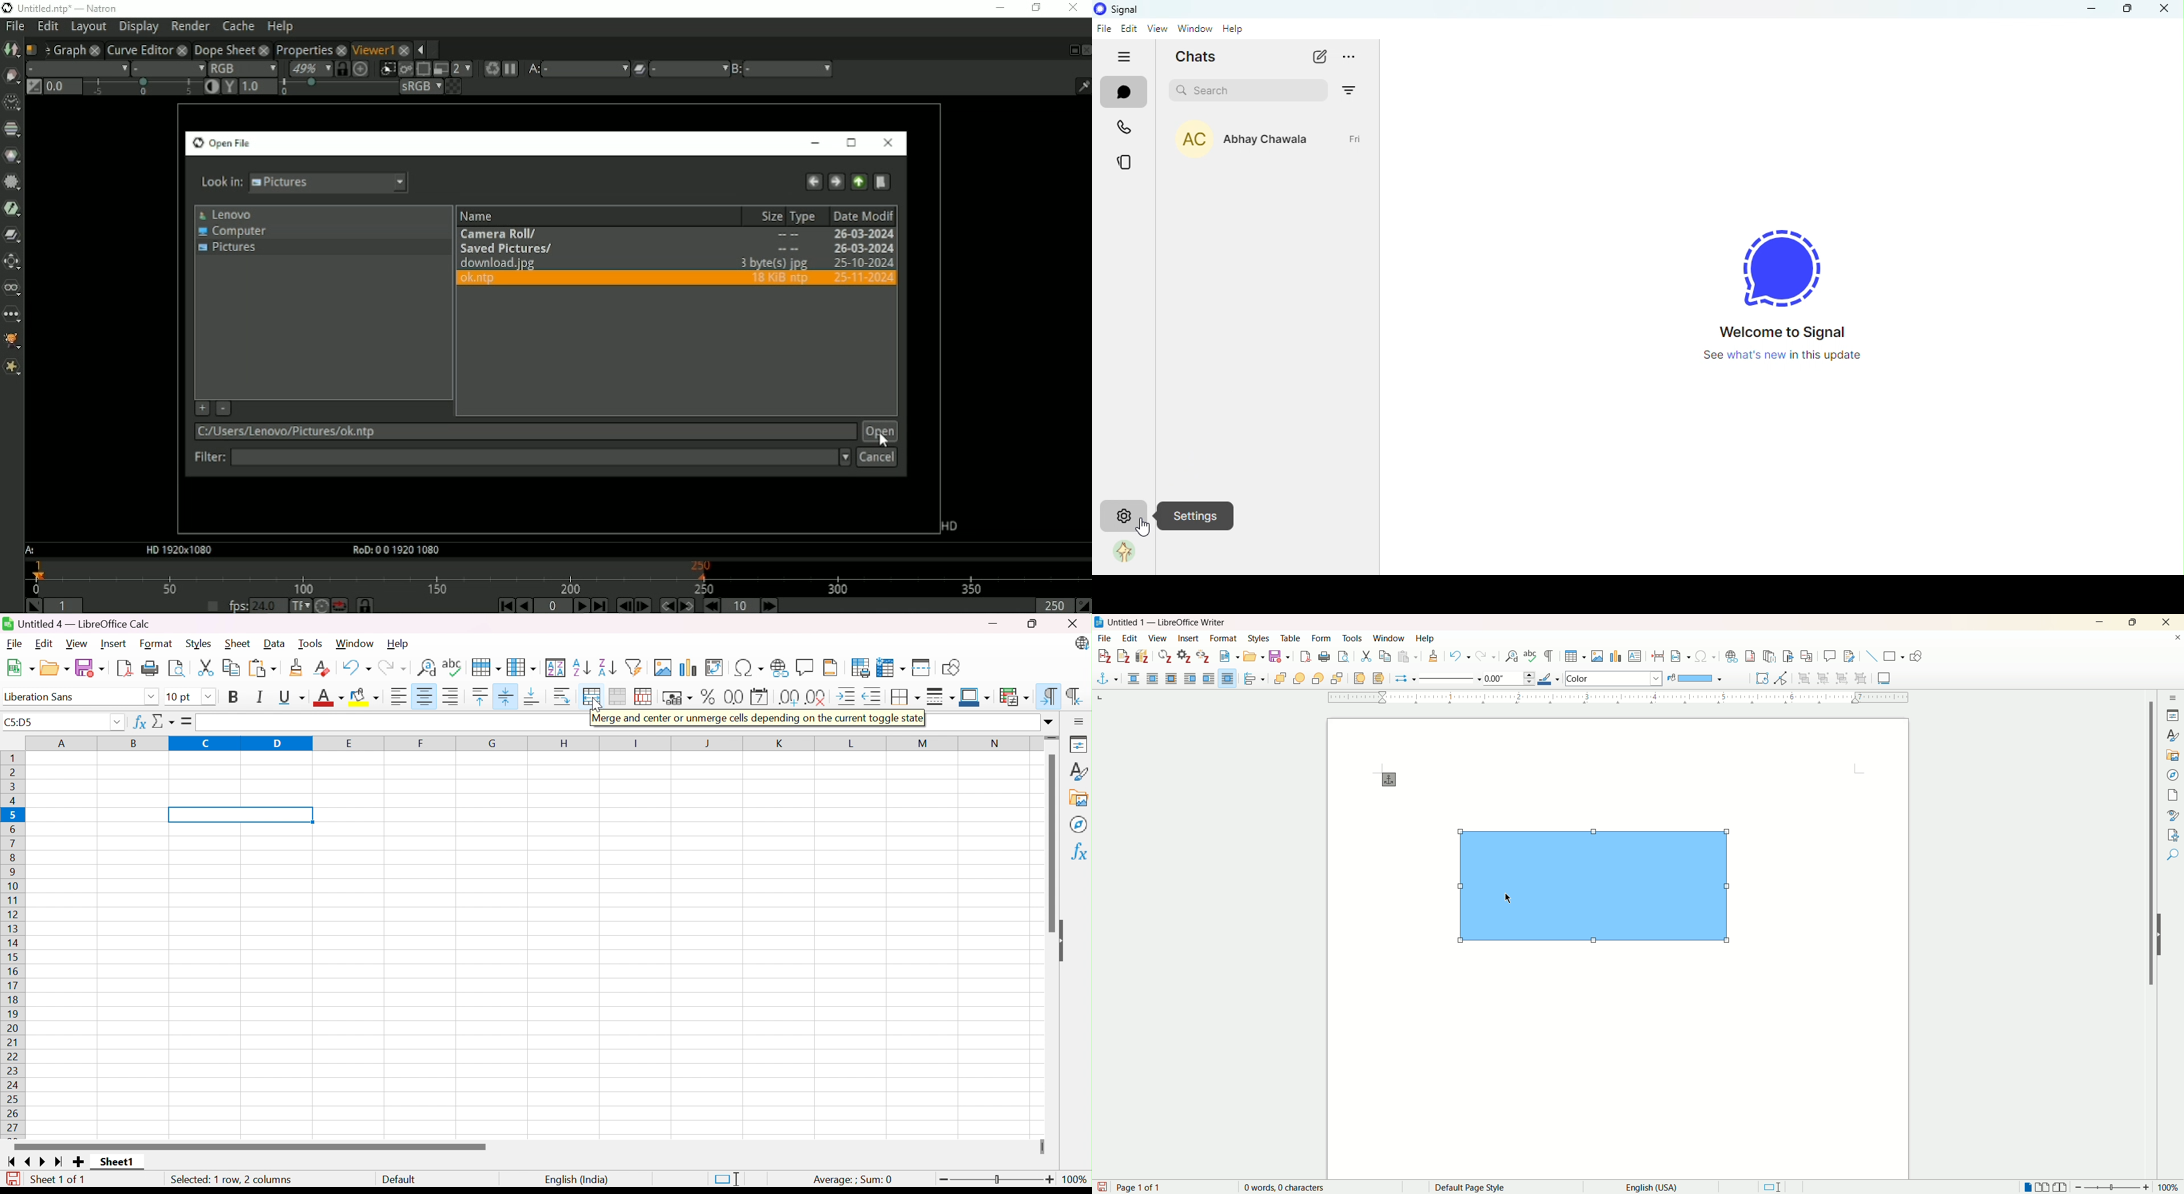 Image resolution: width=2184 pixels, height=1204 pixels. I want to click on Drop Down, so click(1048, 723).